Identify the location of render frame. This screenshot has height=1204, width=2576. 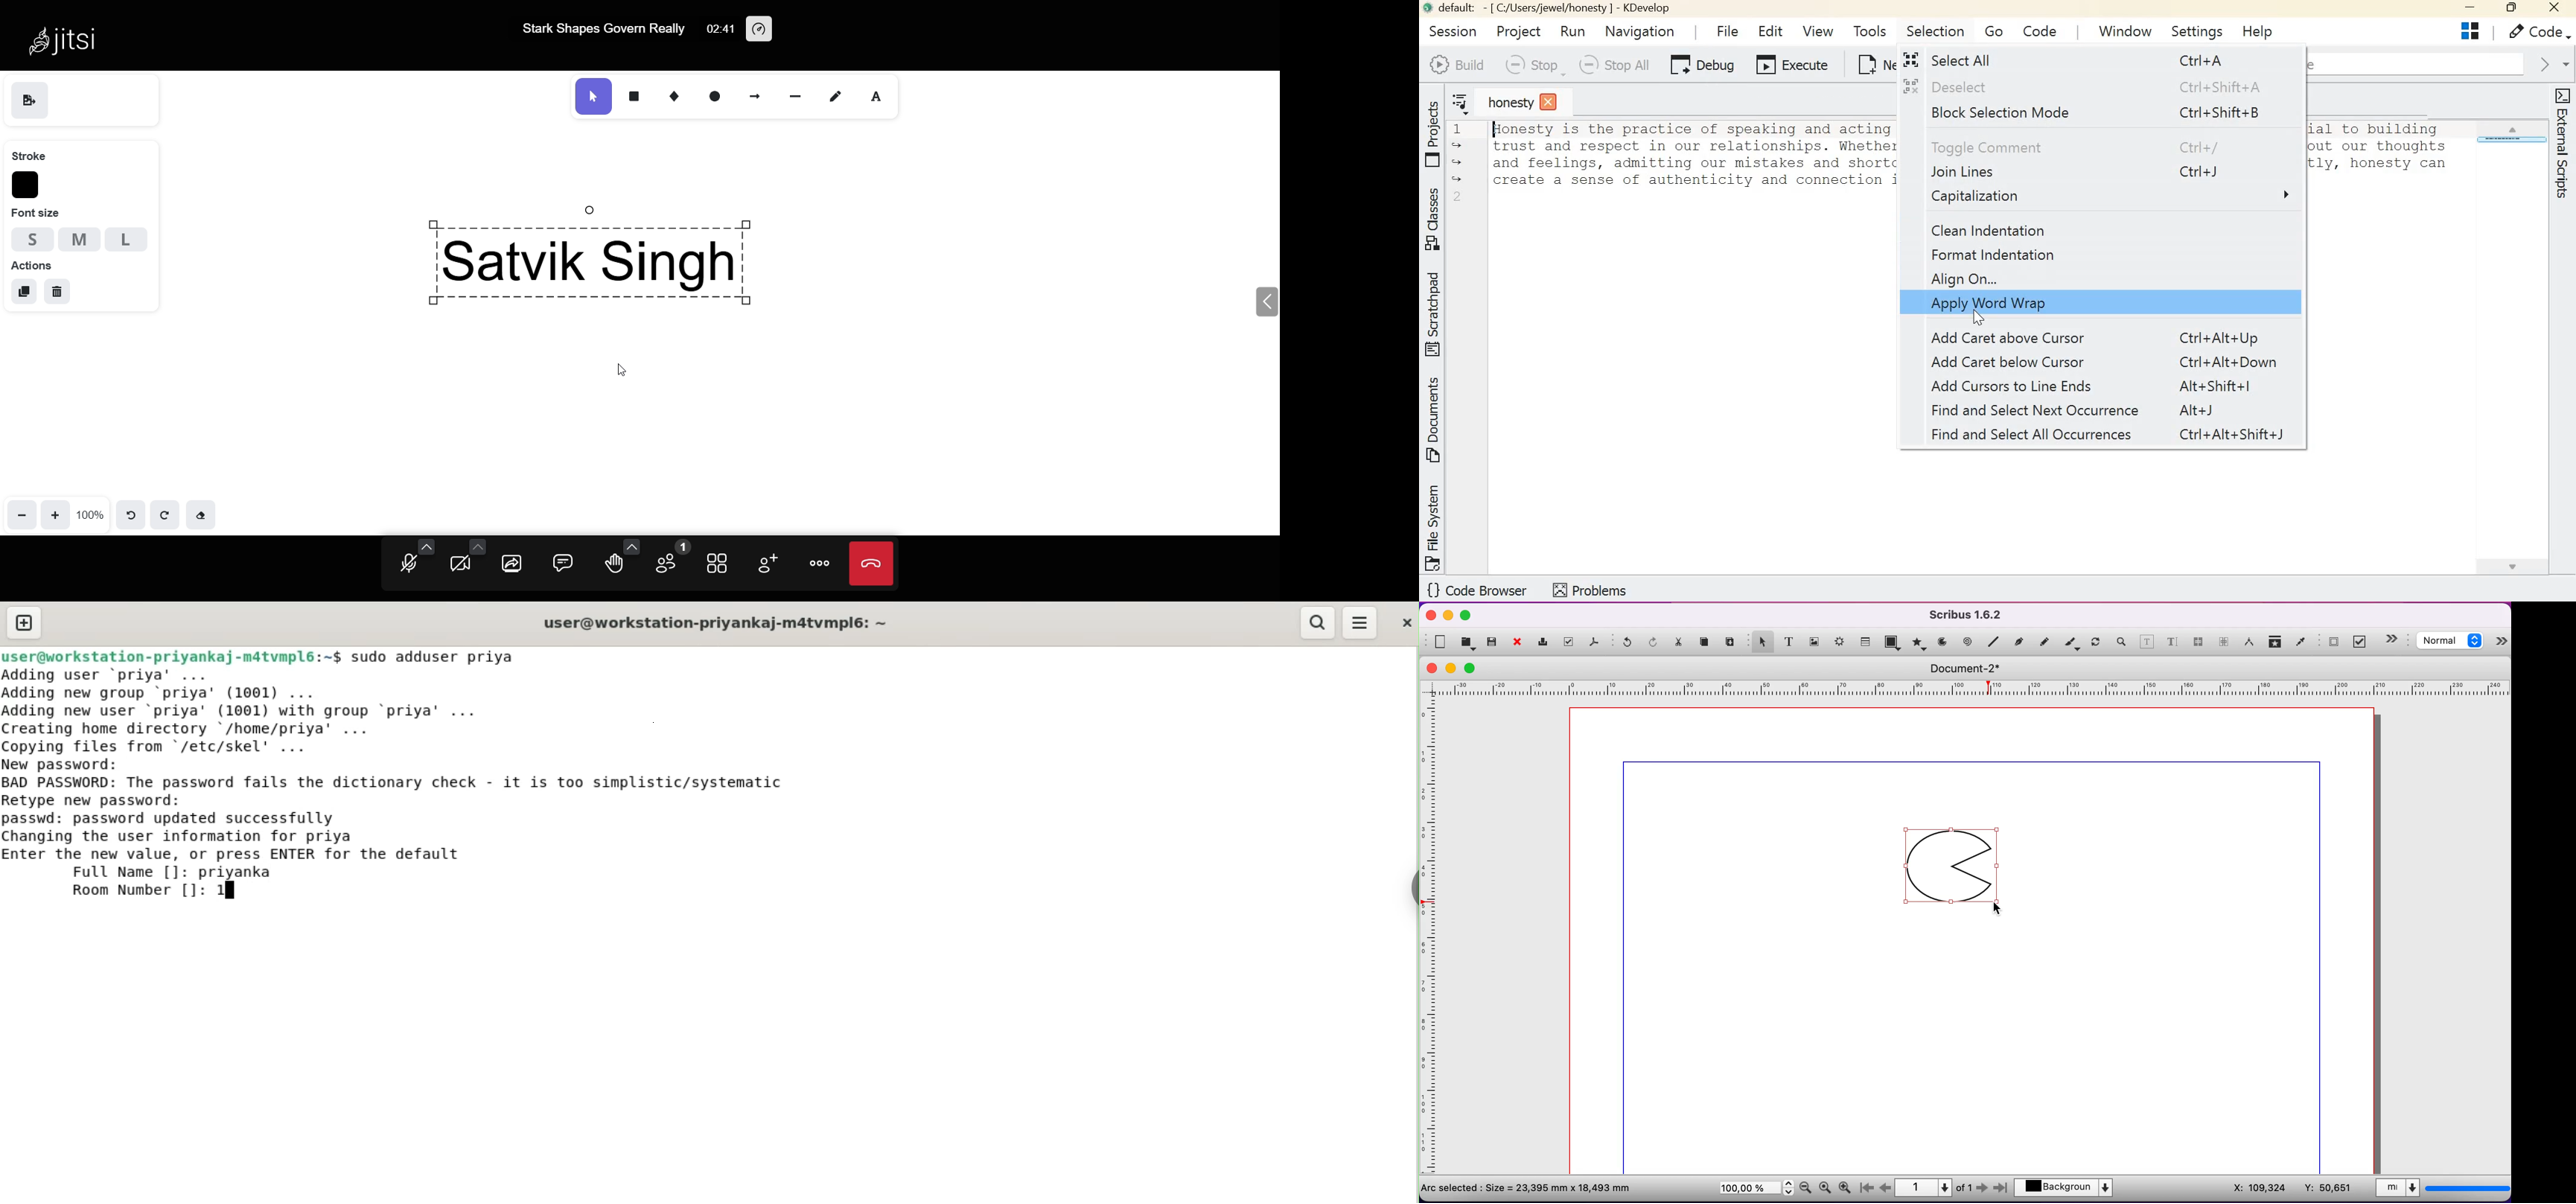
(1841, 644).